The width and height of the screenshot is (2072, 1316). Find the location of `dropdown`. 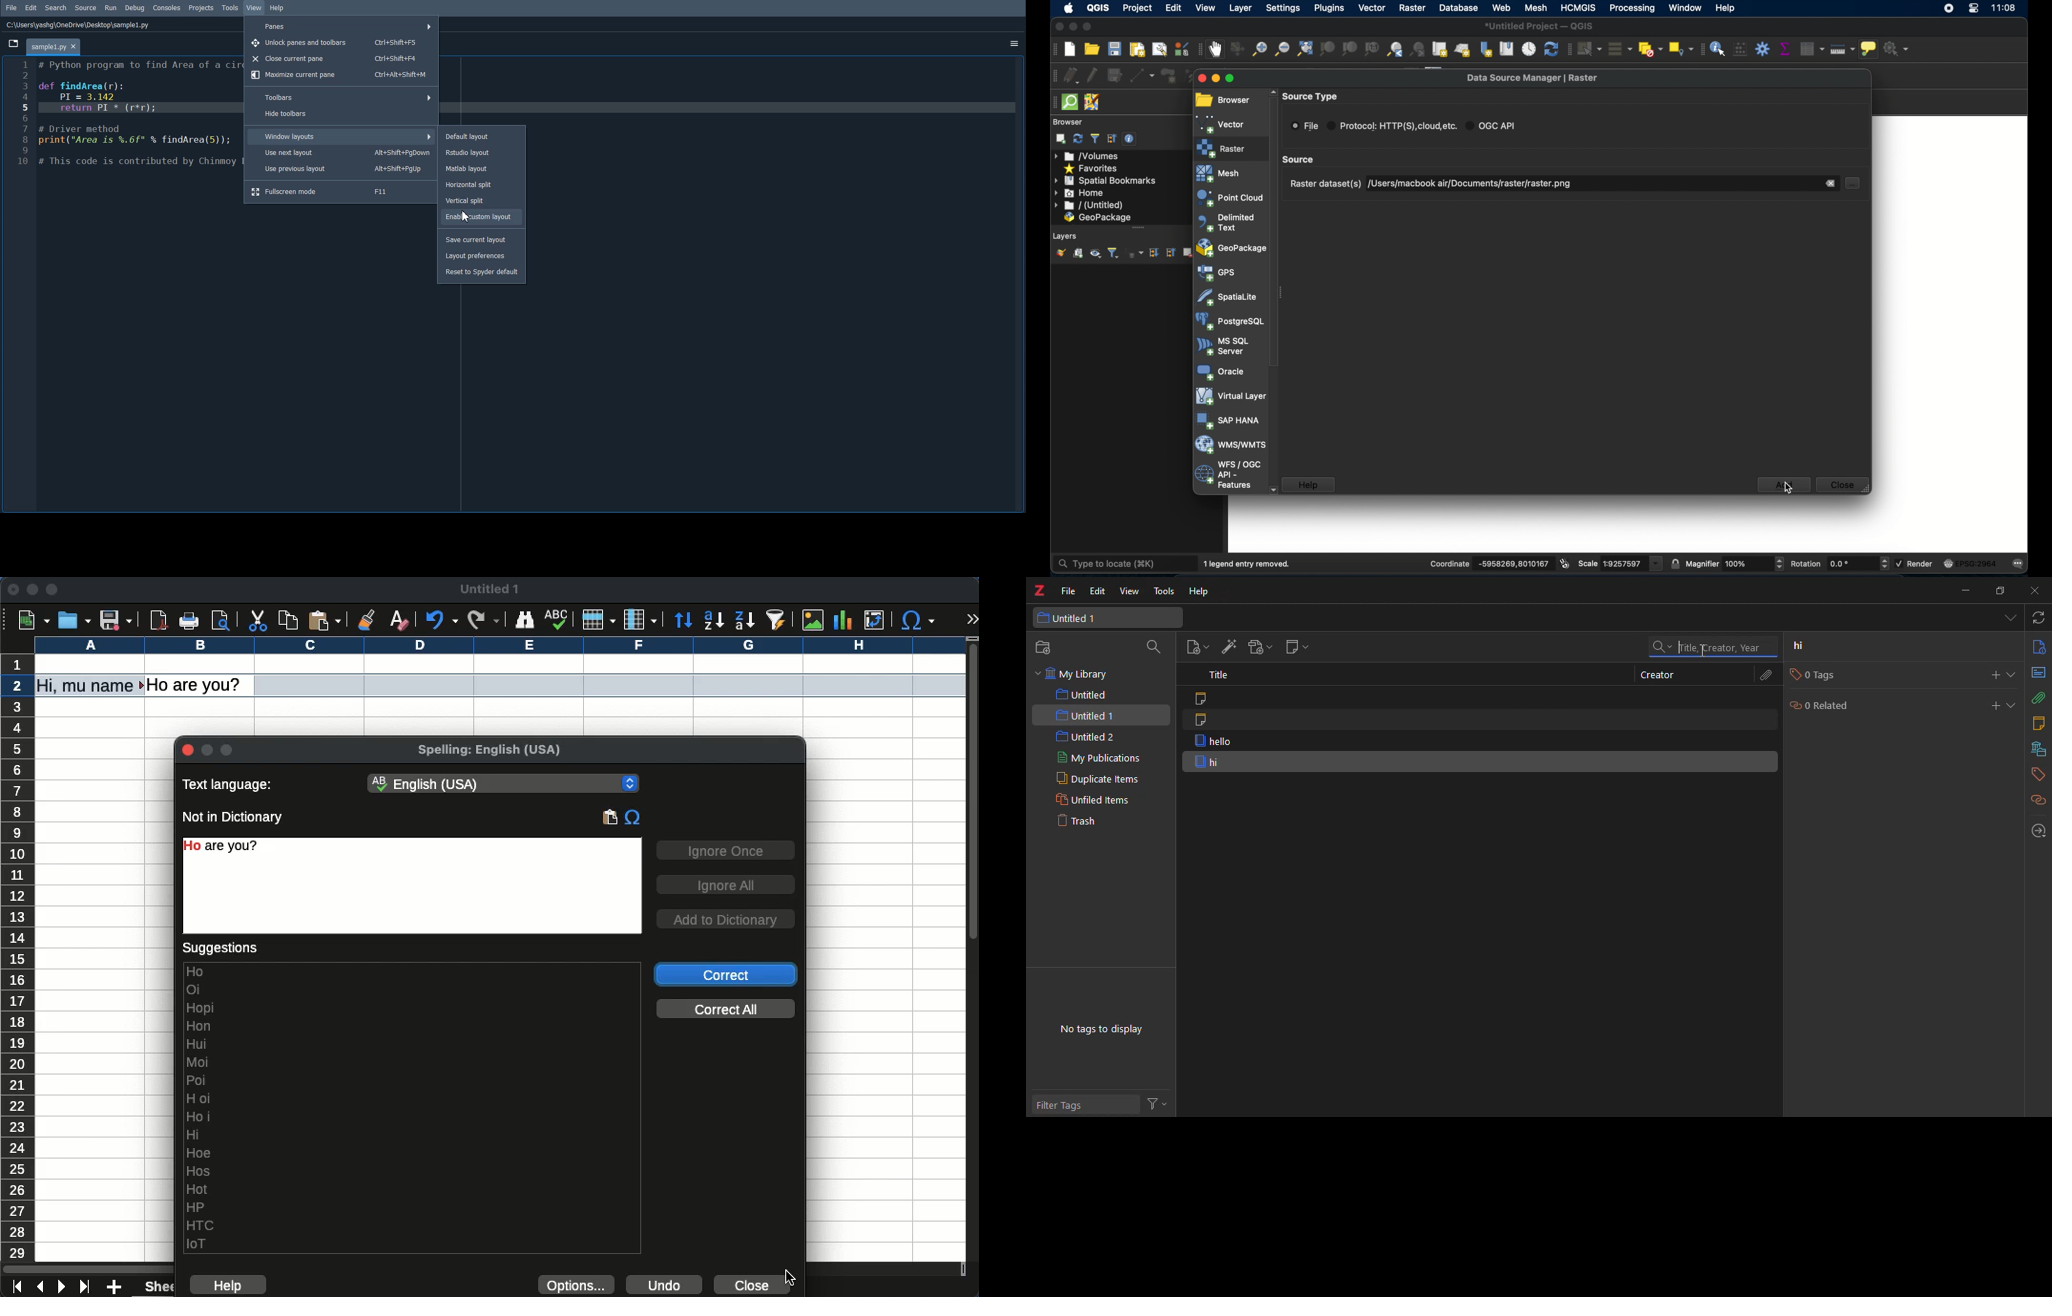

dropdown is located at coordinates (1657, 564).